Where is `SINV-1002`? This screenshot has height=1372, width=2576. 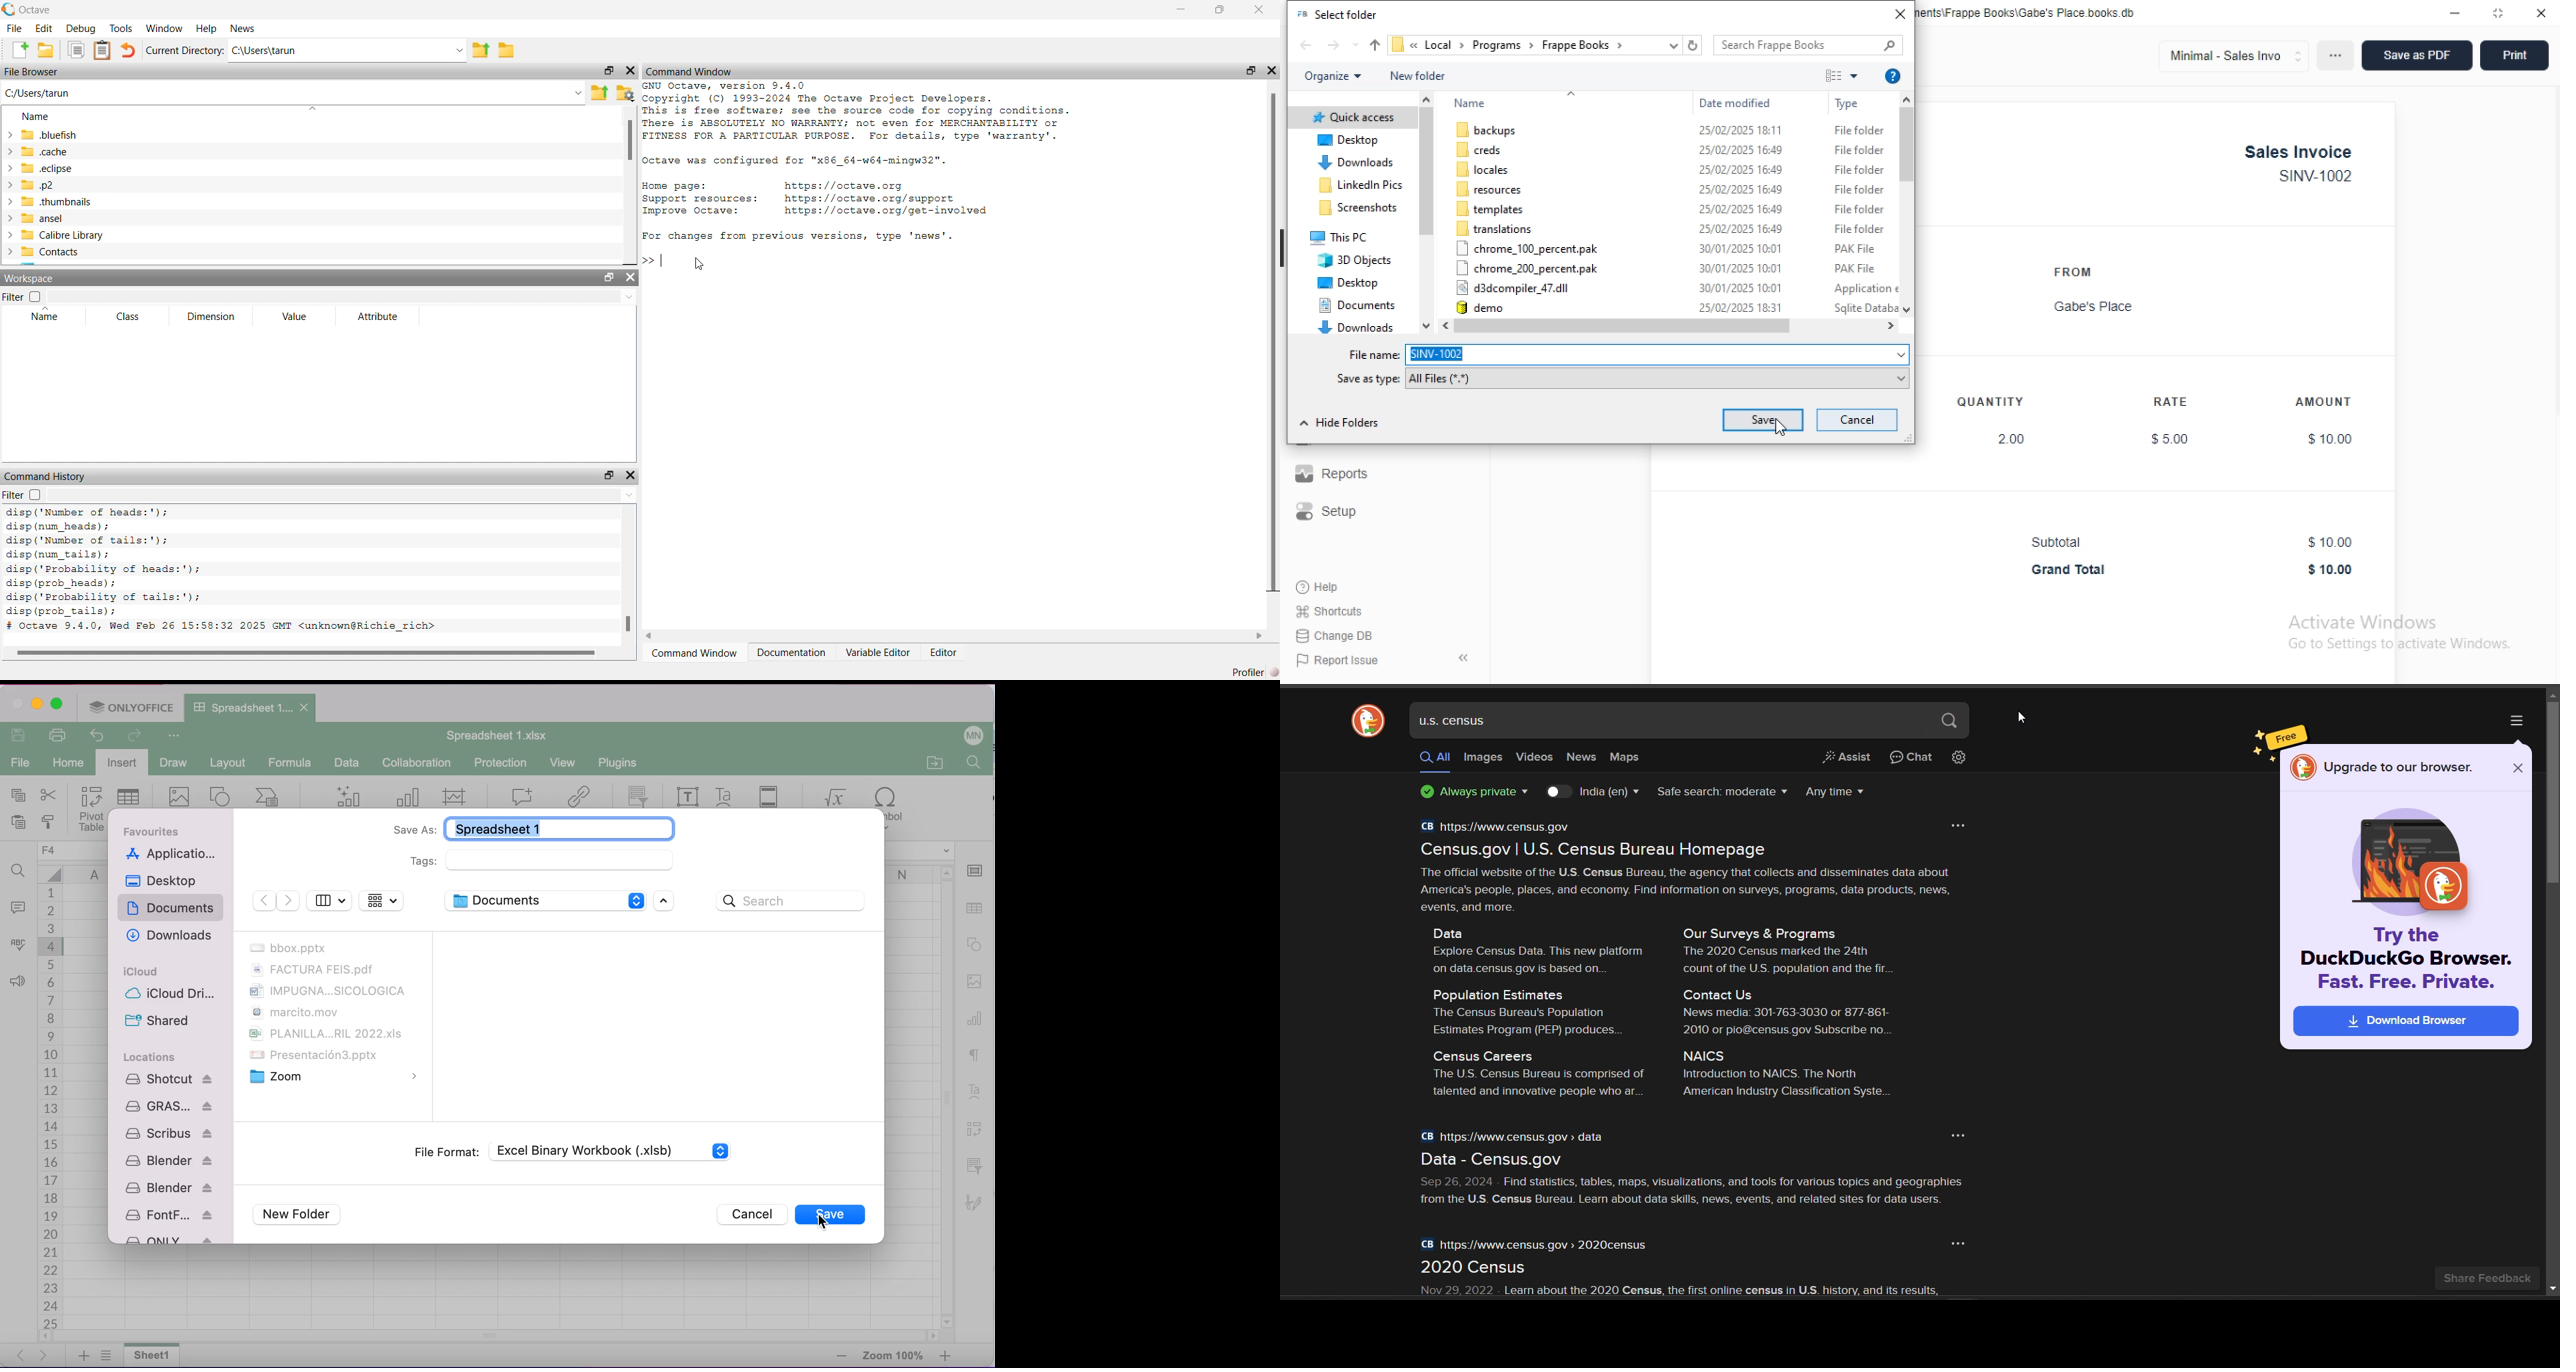
SINV-1002 is located at coordinates (1659, 354).